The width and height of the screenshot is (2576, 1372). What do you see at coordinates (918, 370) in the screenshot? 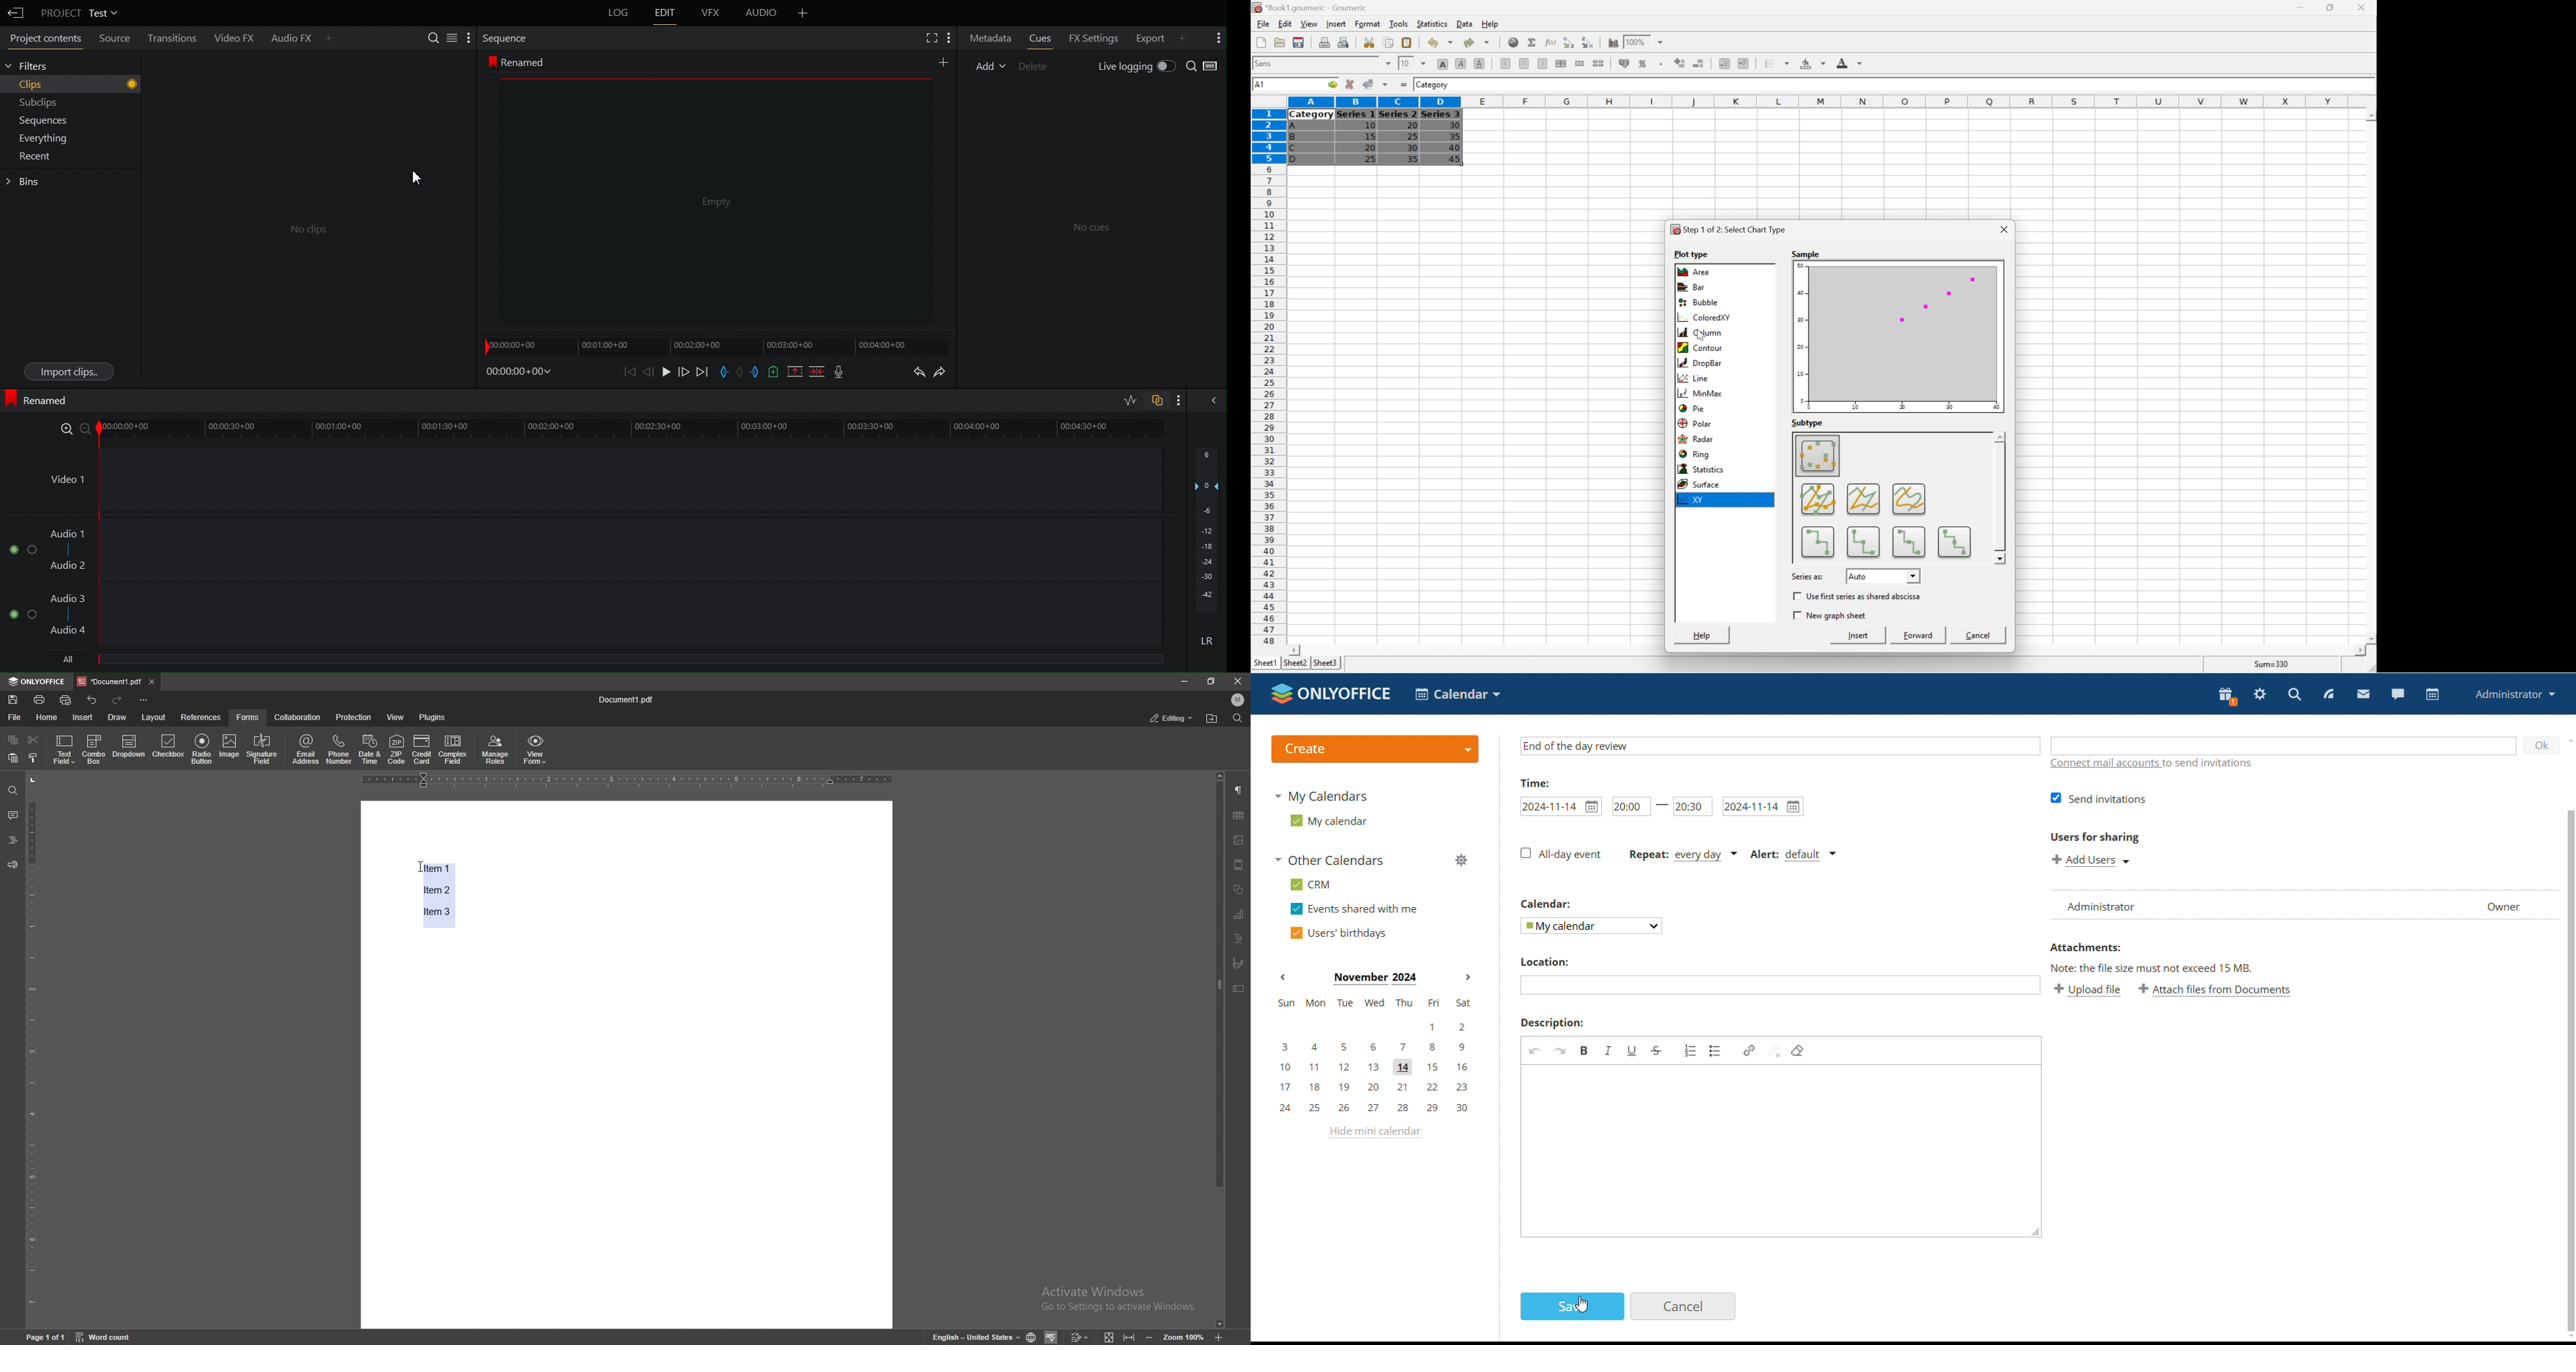
I see `Undo` at bounding box center [918, 370].